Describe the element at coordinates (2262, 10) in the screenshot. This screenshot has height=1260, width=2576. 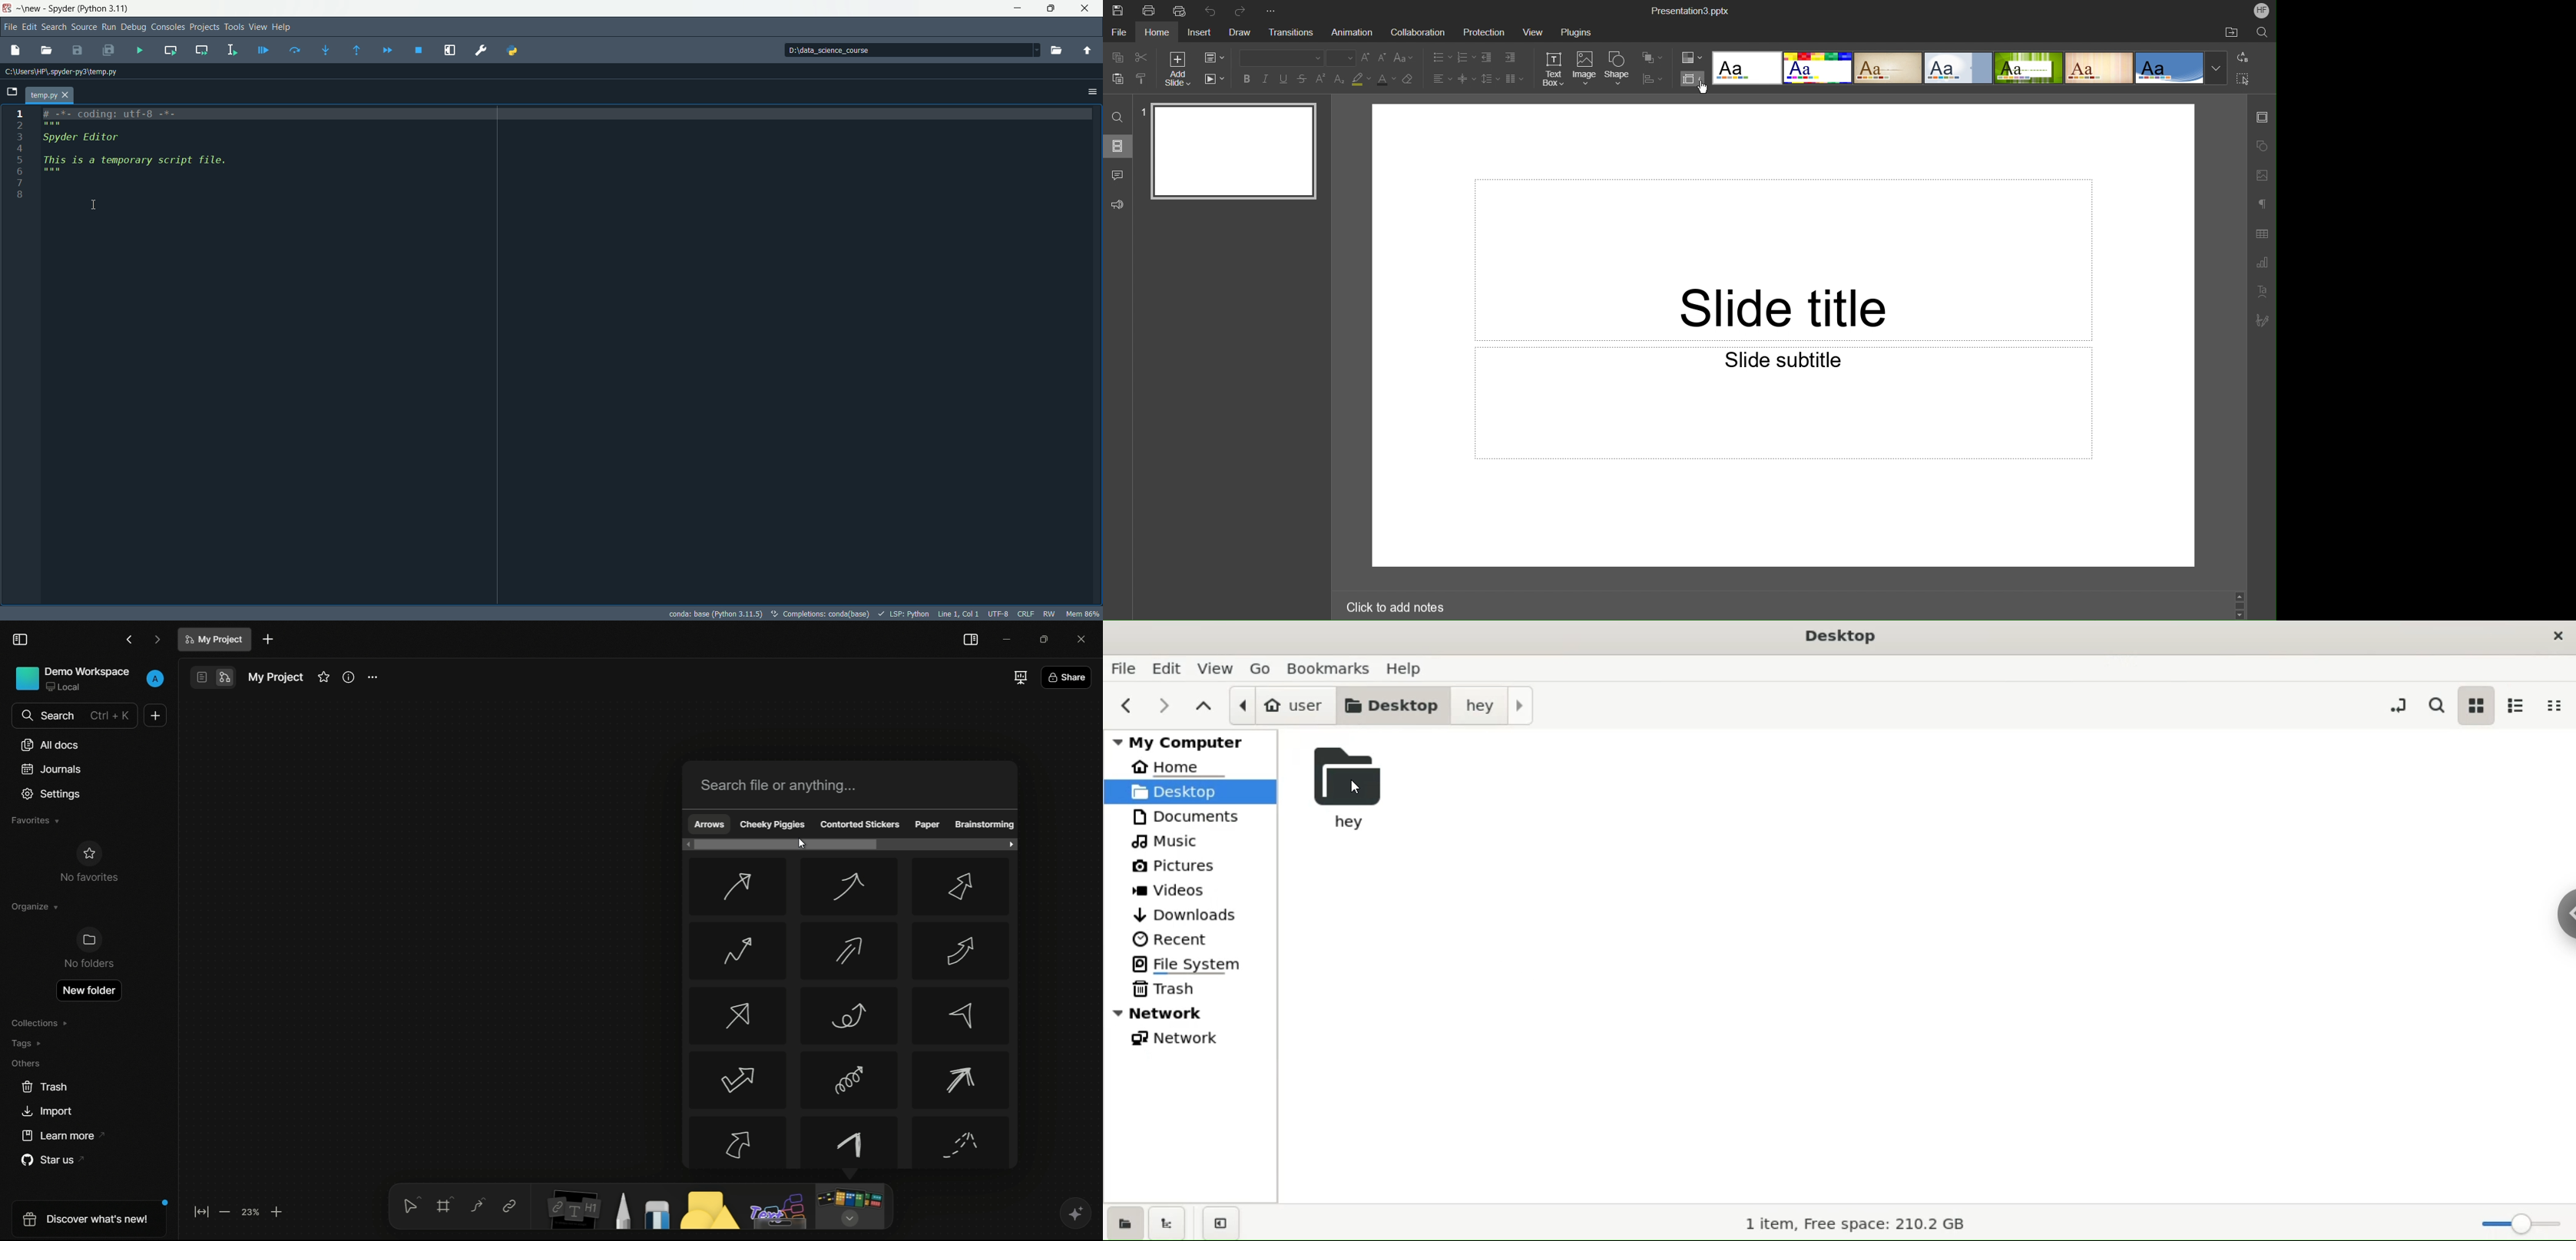
I see `Account` at that location.